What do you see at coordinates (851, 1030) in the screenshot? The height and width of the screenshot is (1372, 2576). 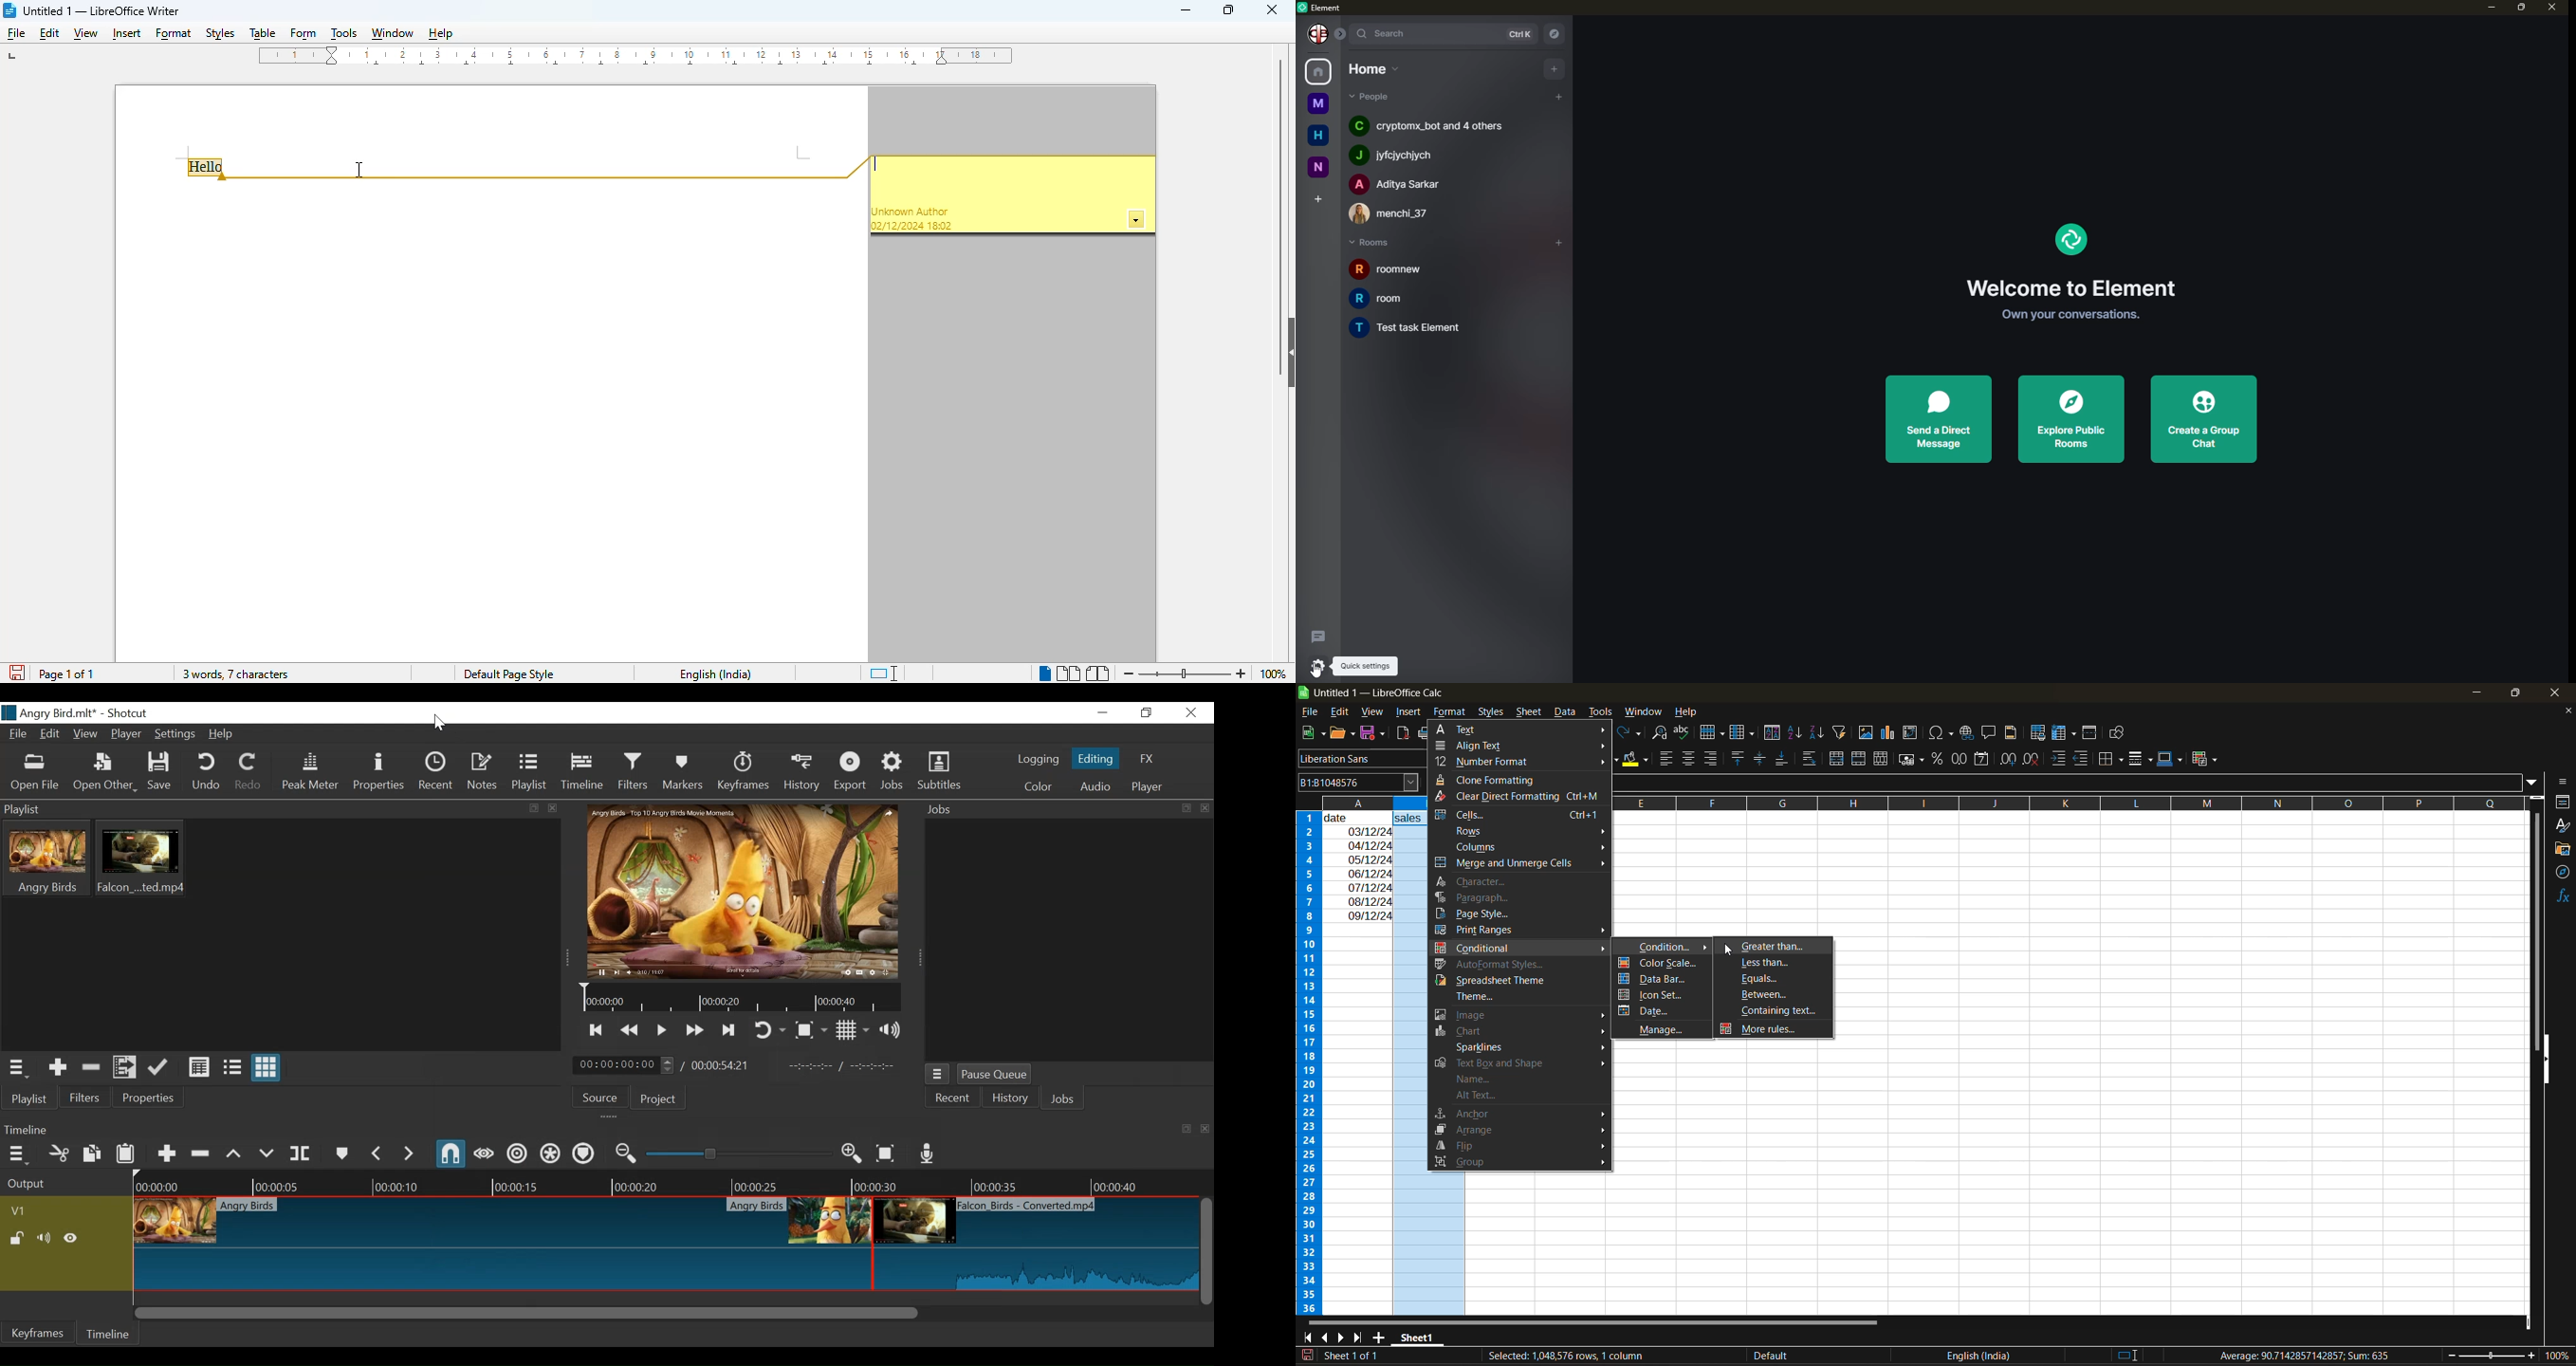 I see `Toggle display grid on player` at bounding box center [851, 1030].